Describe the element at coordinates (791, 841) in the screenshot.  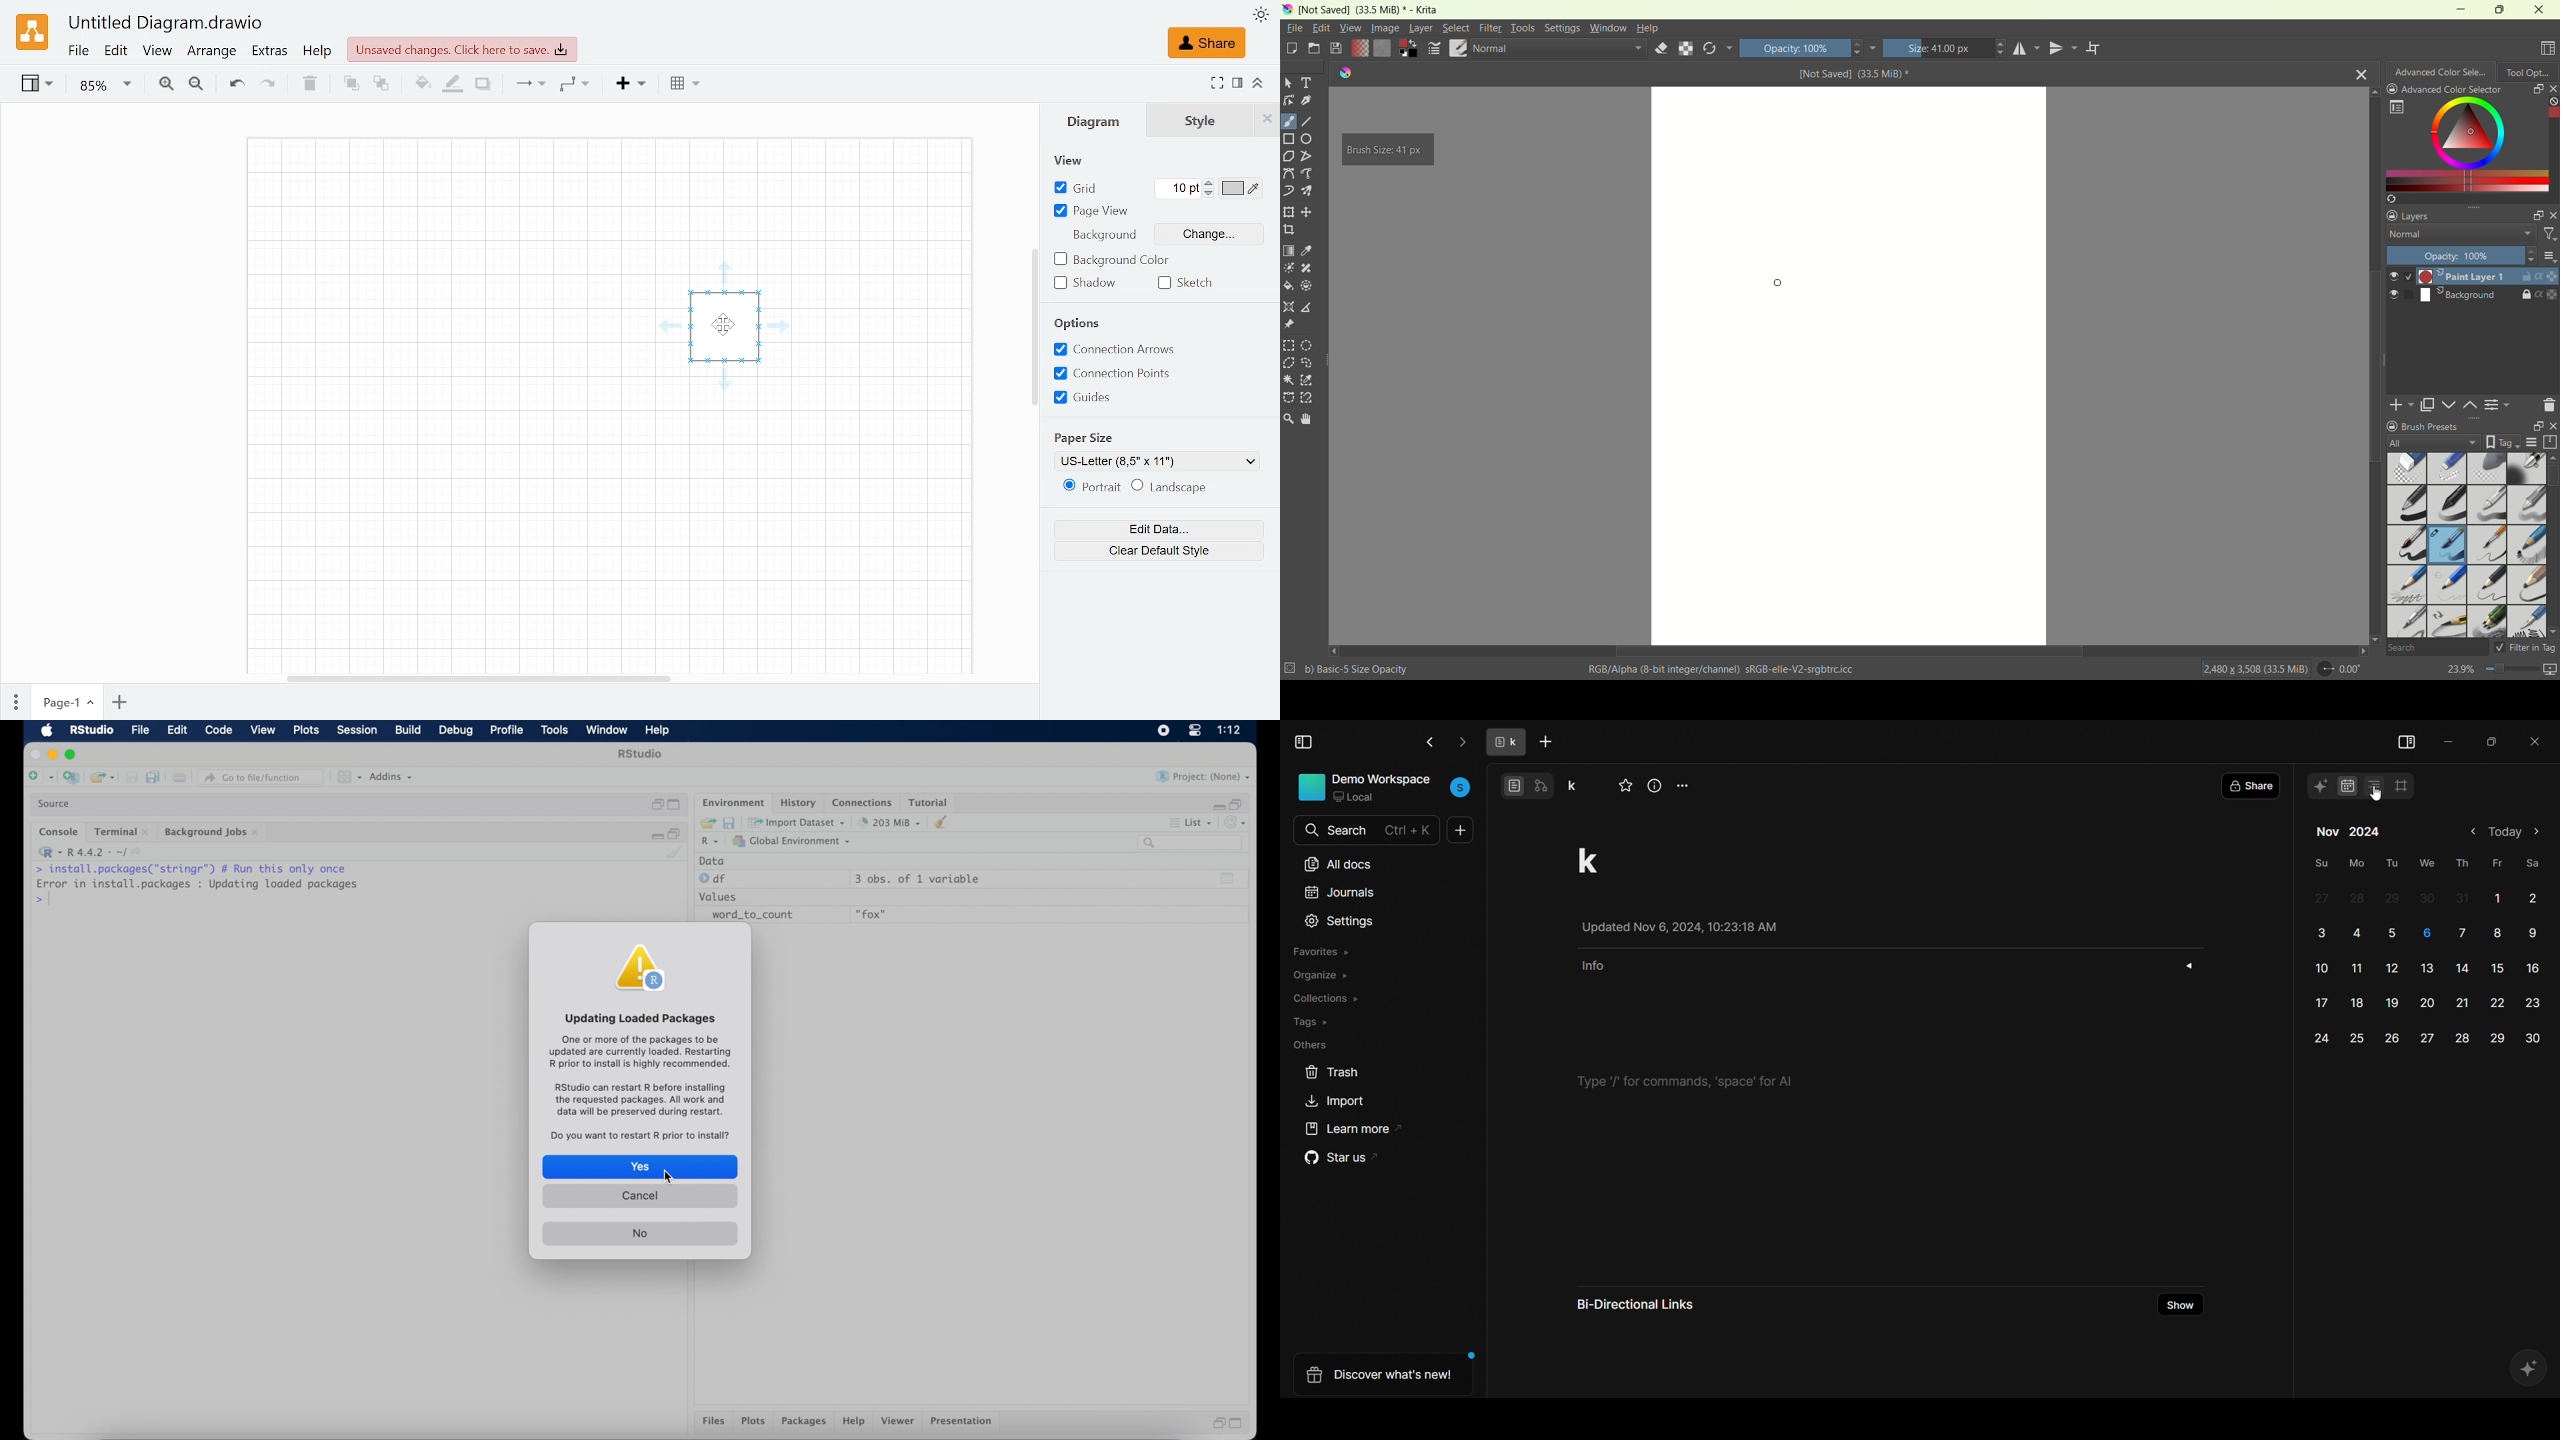
I see `global environment` at that location.